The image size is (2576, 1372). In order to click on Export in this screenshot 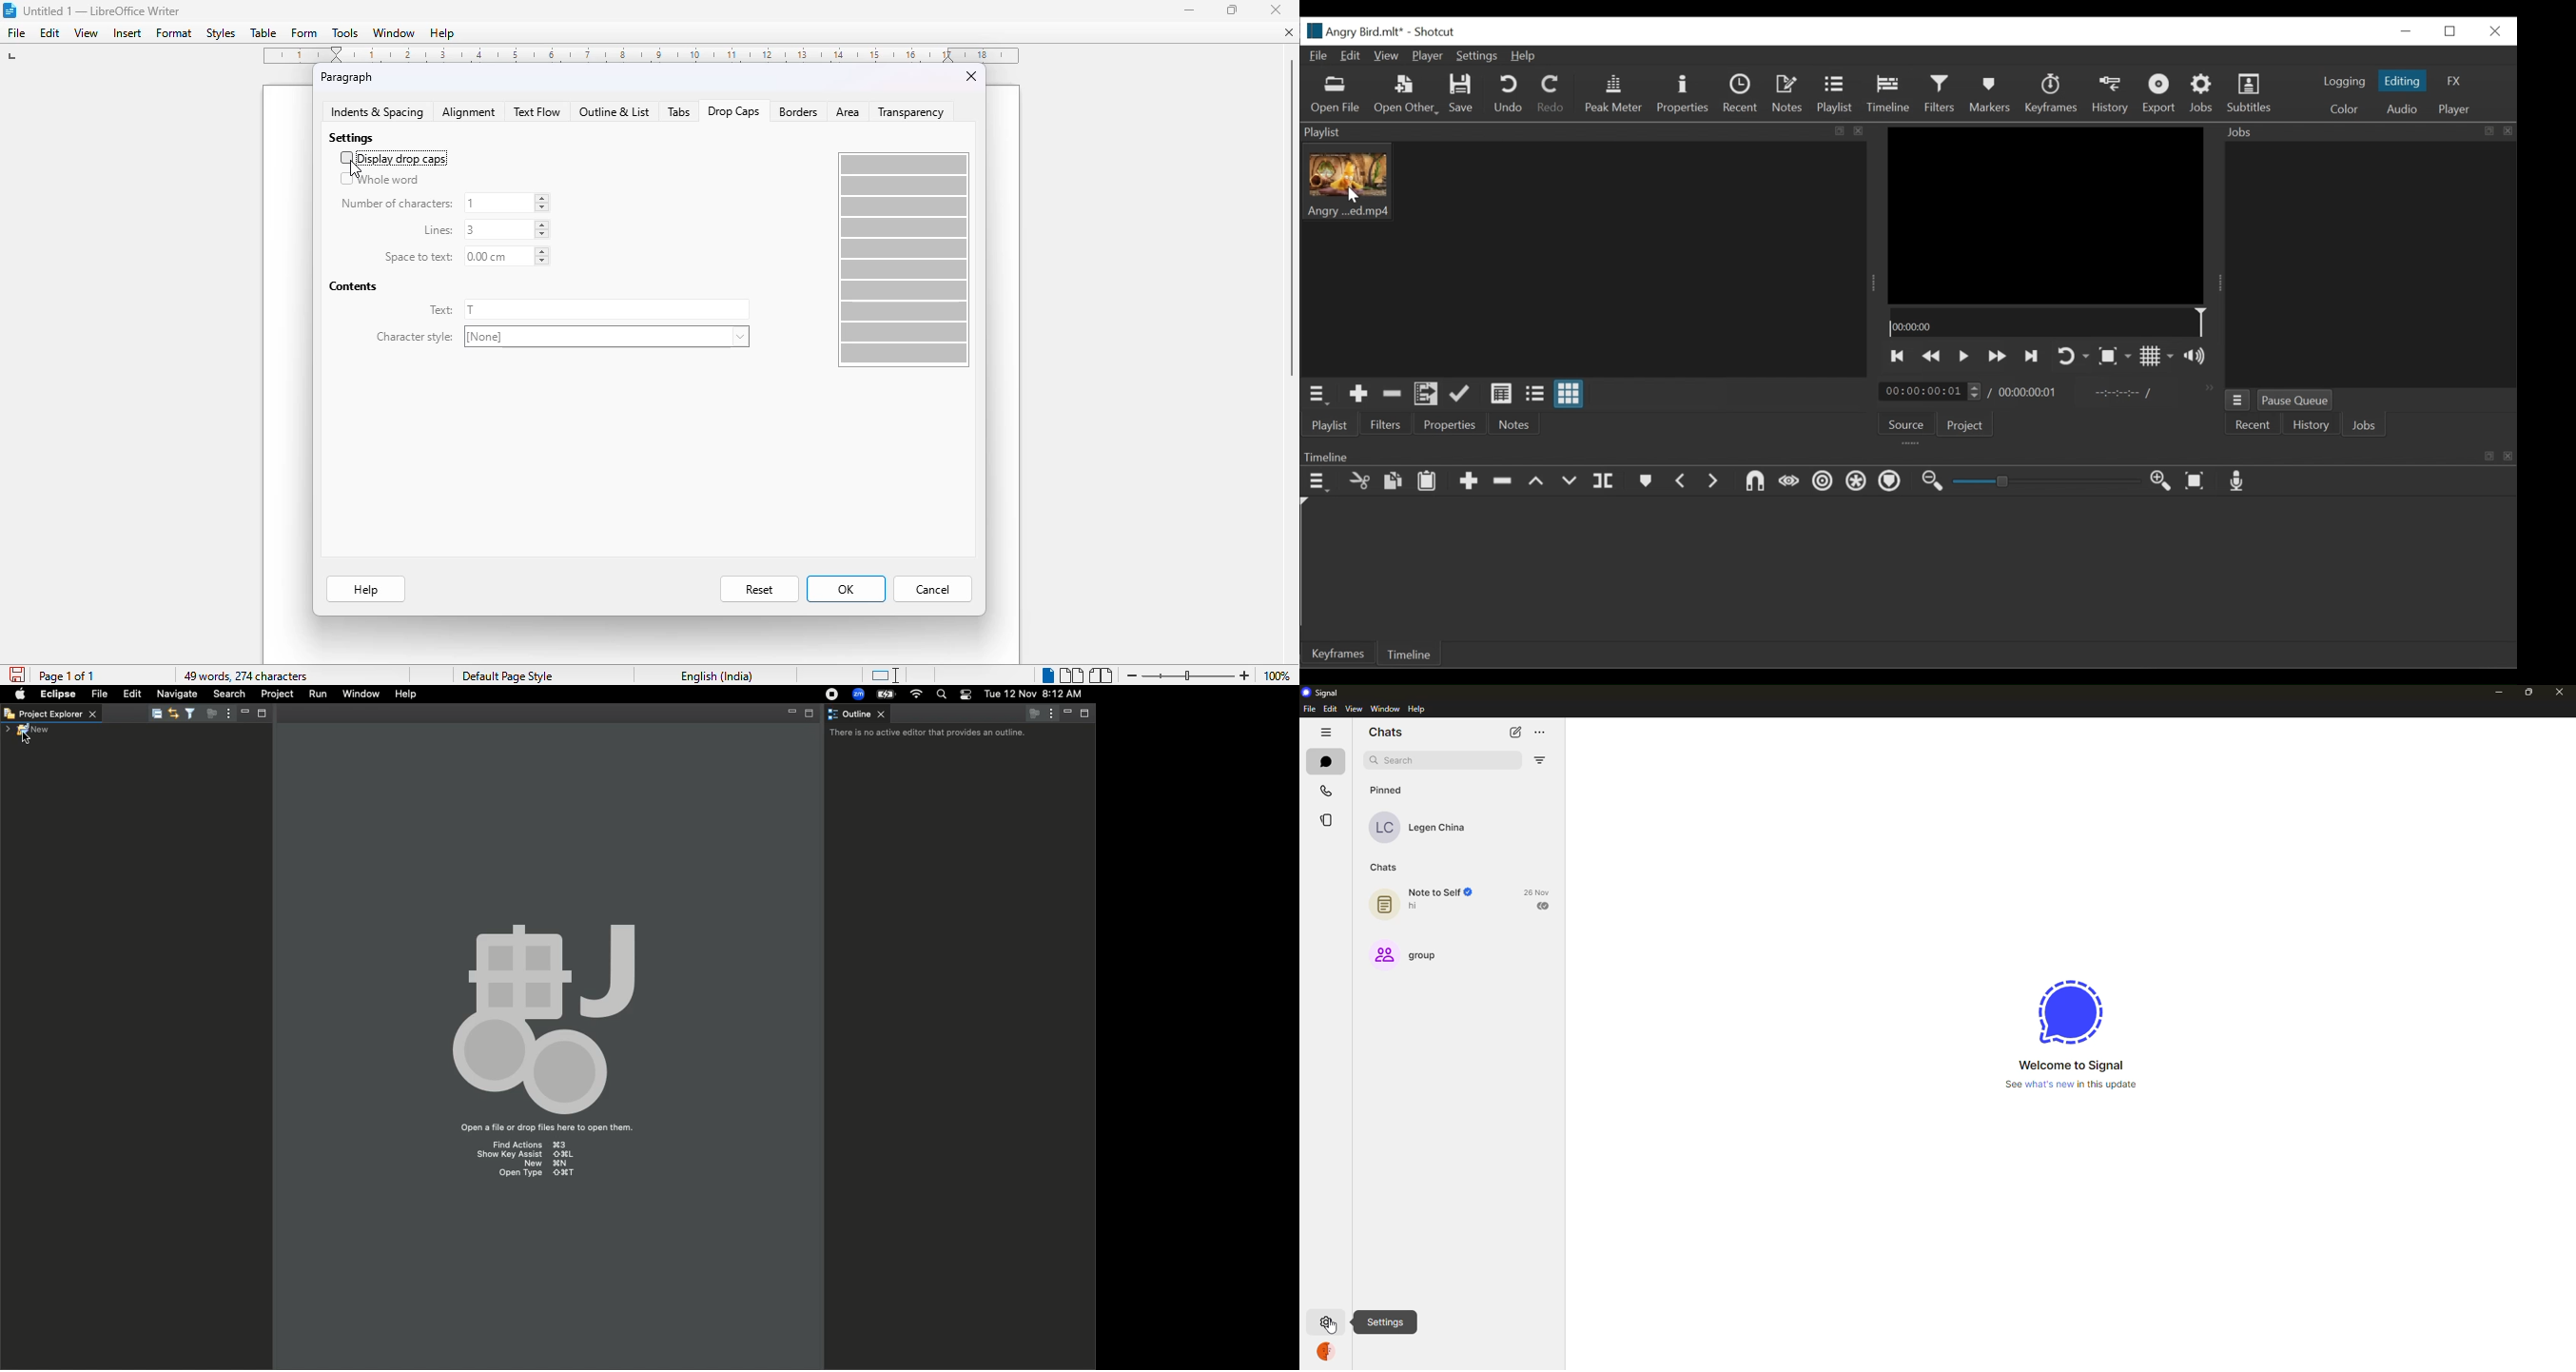, I will do `click(2160, 95)`.